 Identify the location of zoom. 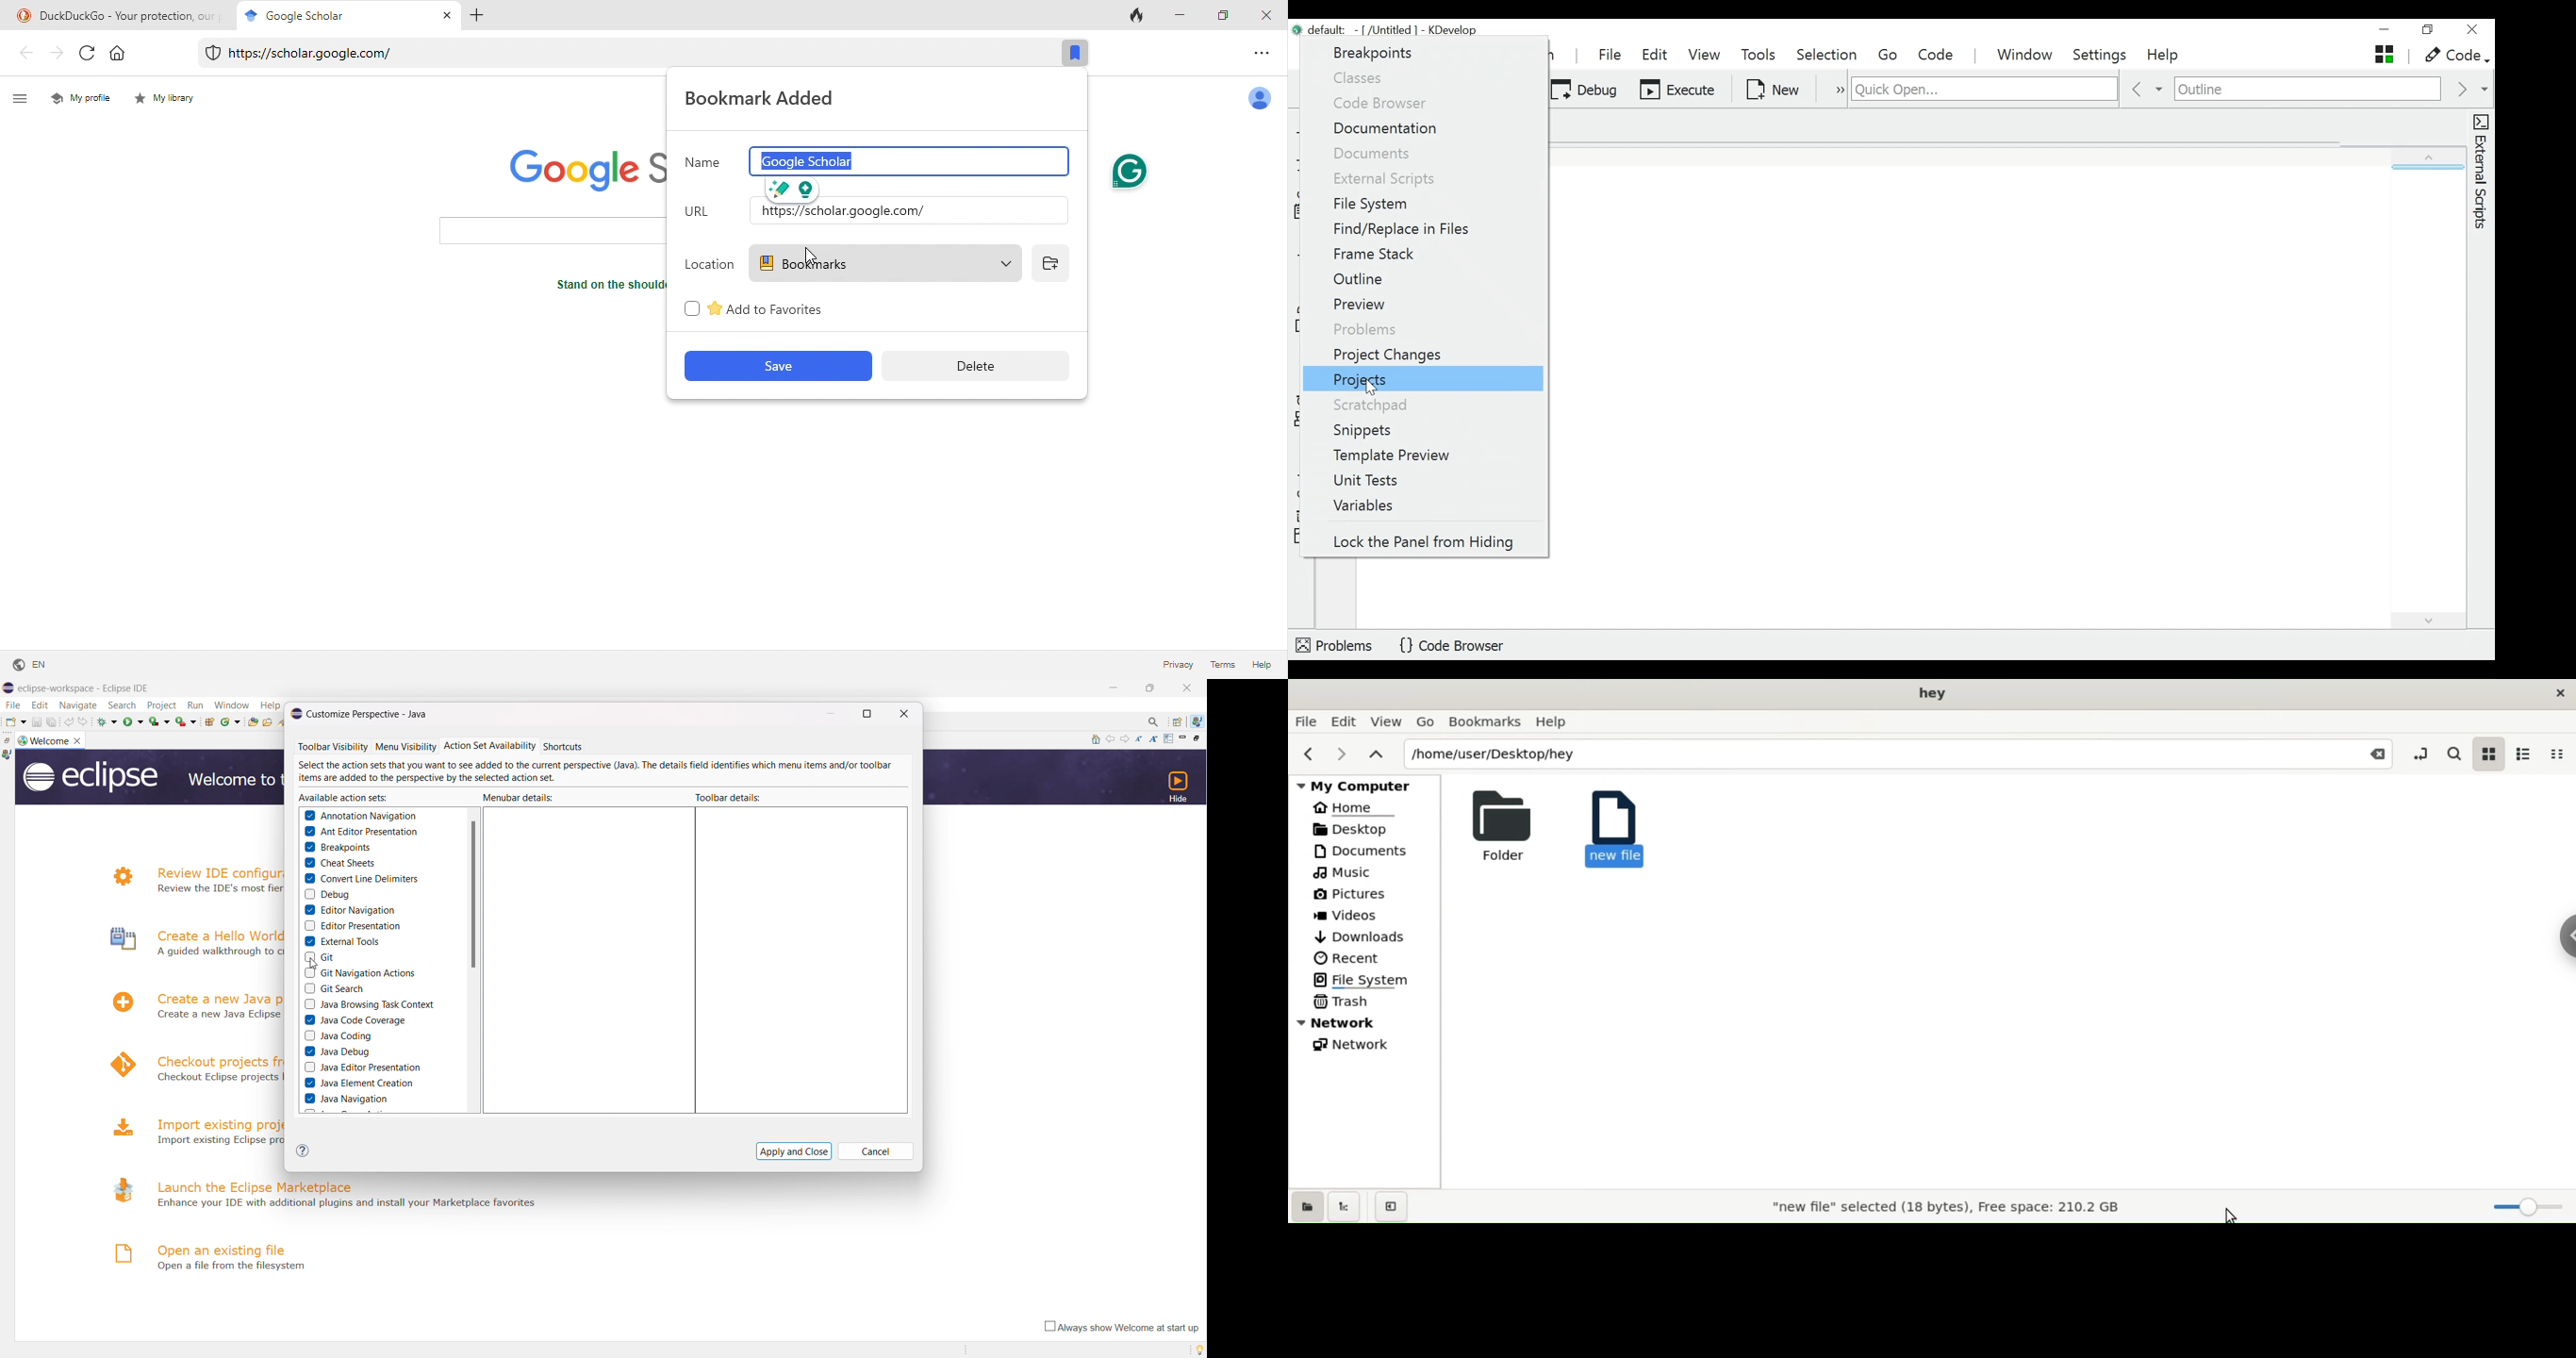
(2531, 1206).